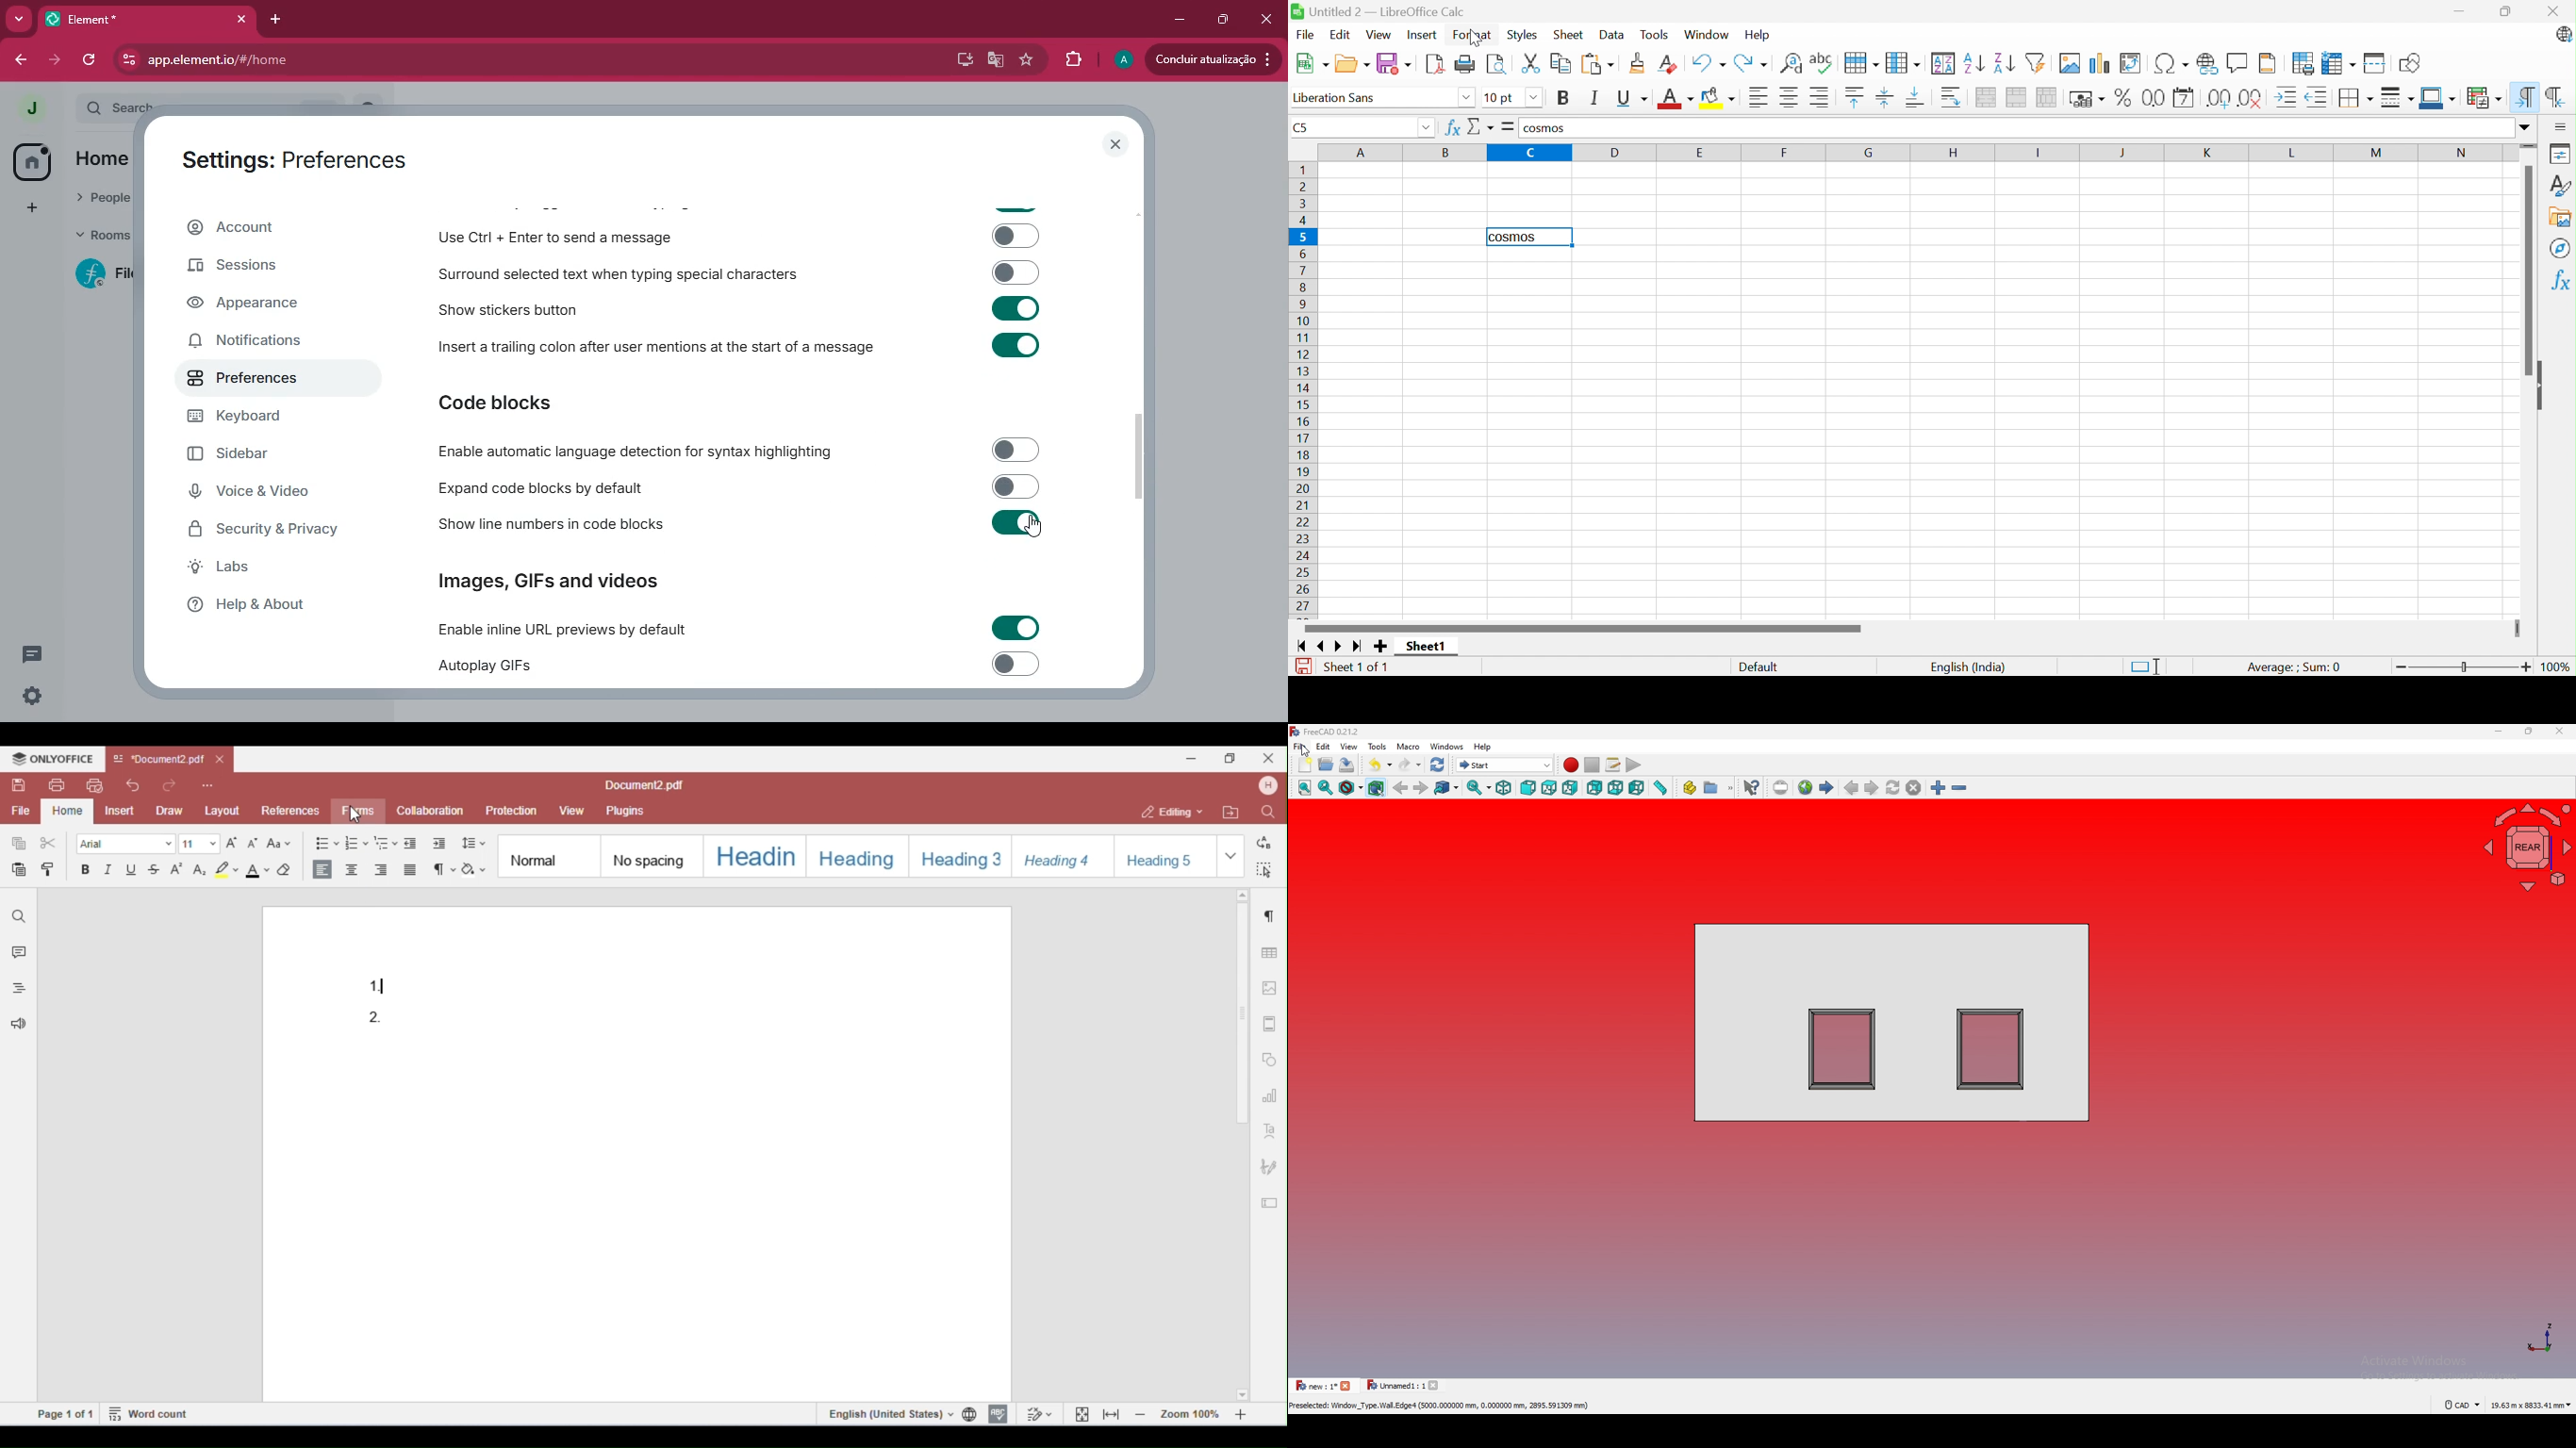 This screenshot has height=1456, width=2576. I want to click on Surround selected text when typing special characters, so click(735, 273).